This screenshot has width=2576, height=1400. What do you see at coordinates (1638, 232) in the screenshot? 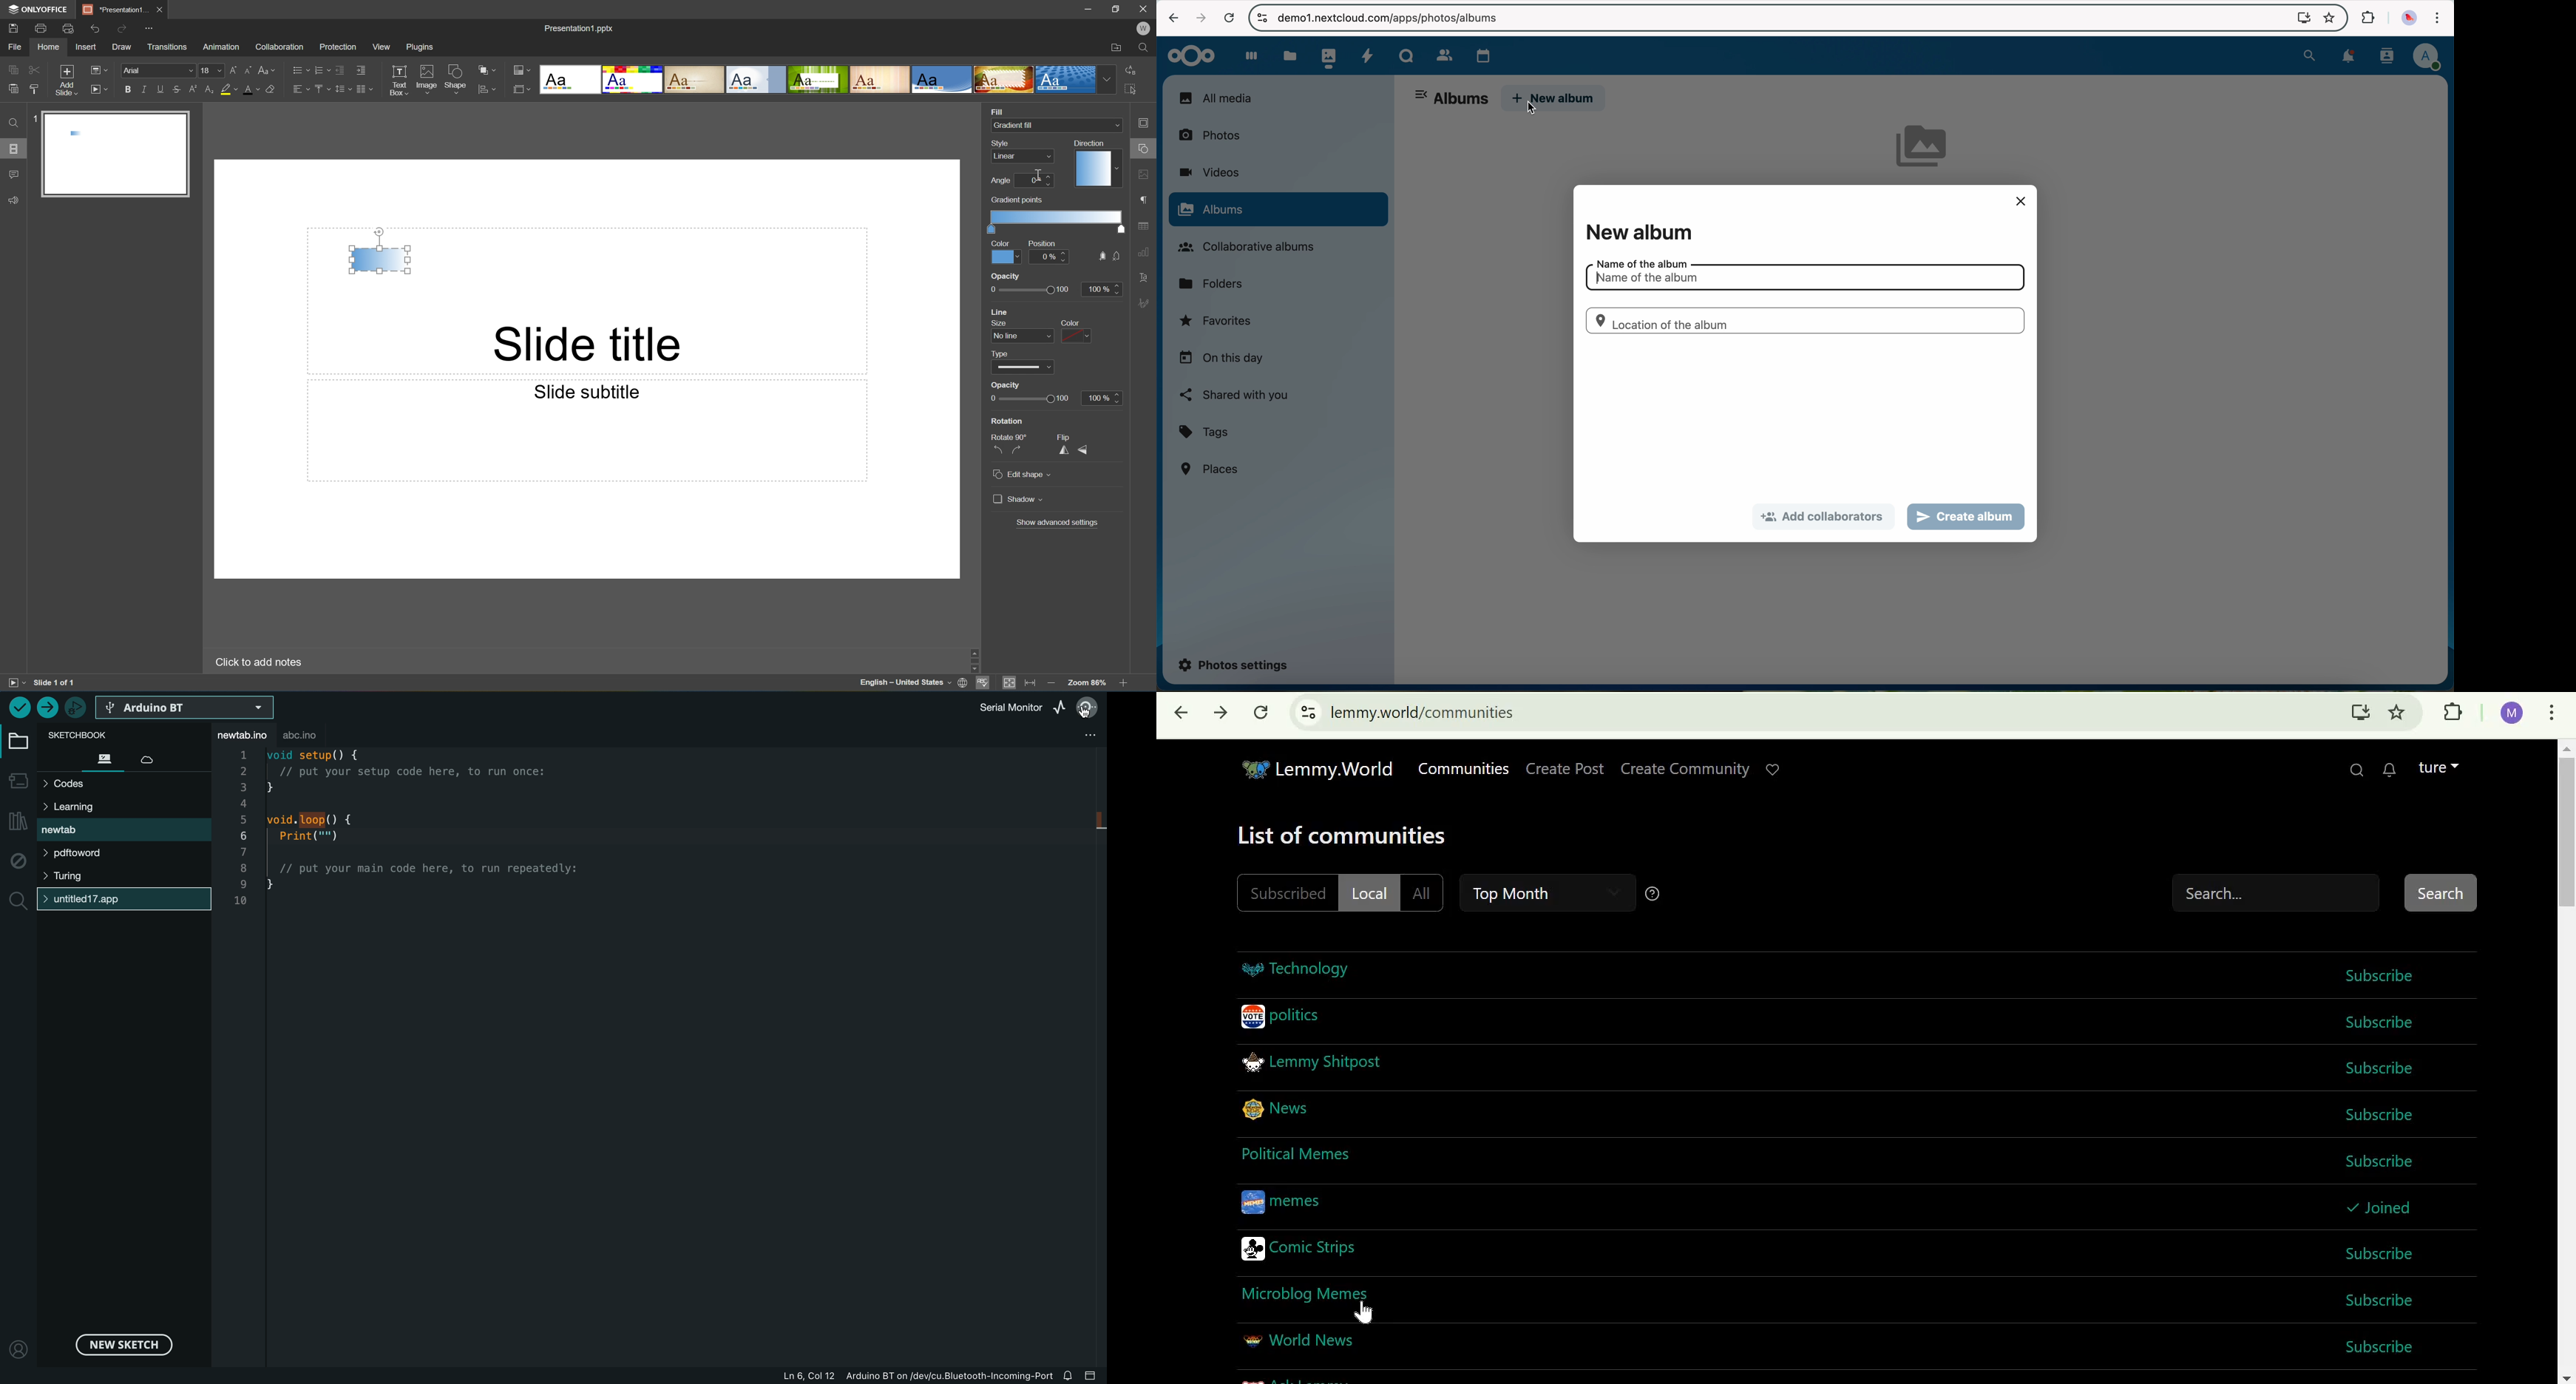
I see `new album` at bounding box center [1638, 232].